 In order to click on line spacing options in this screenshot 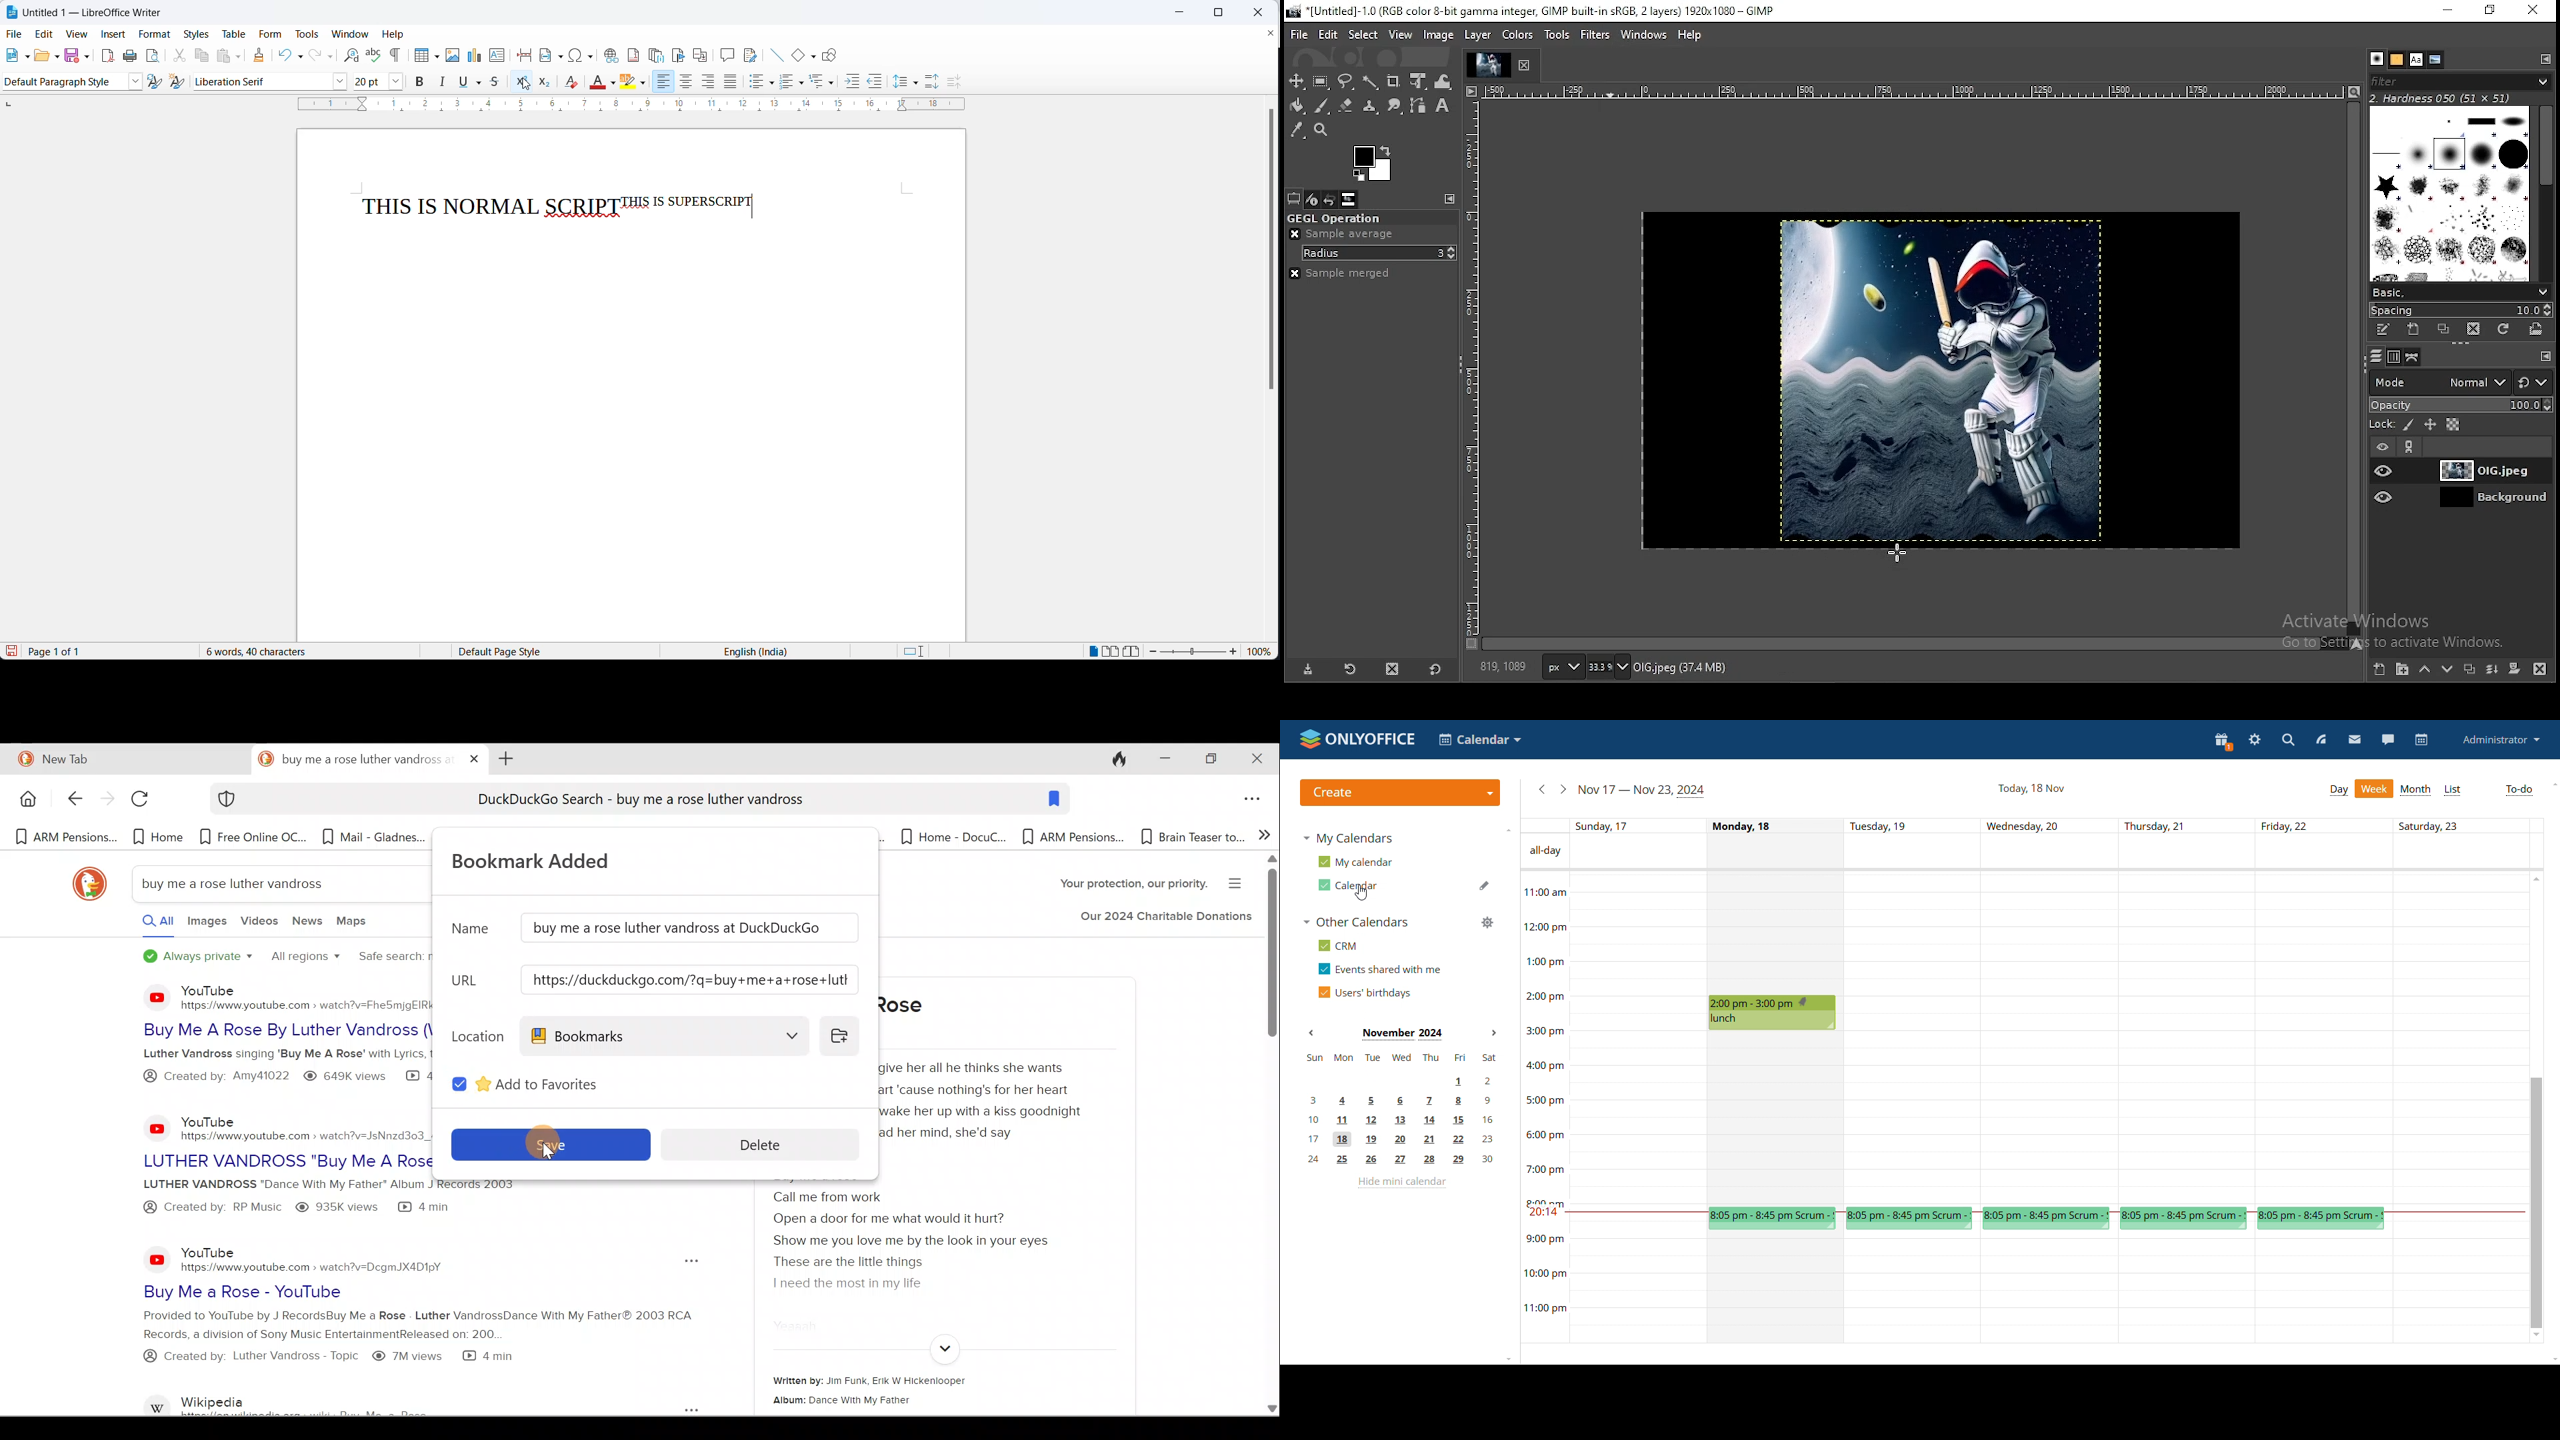, I will do `click(916, 83)`.